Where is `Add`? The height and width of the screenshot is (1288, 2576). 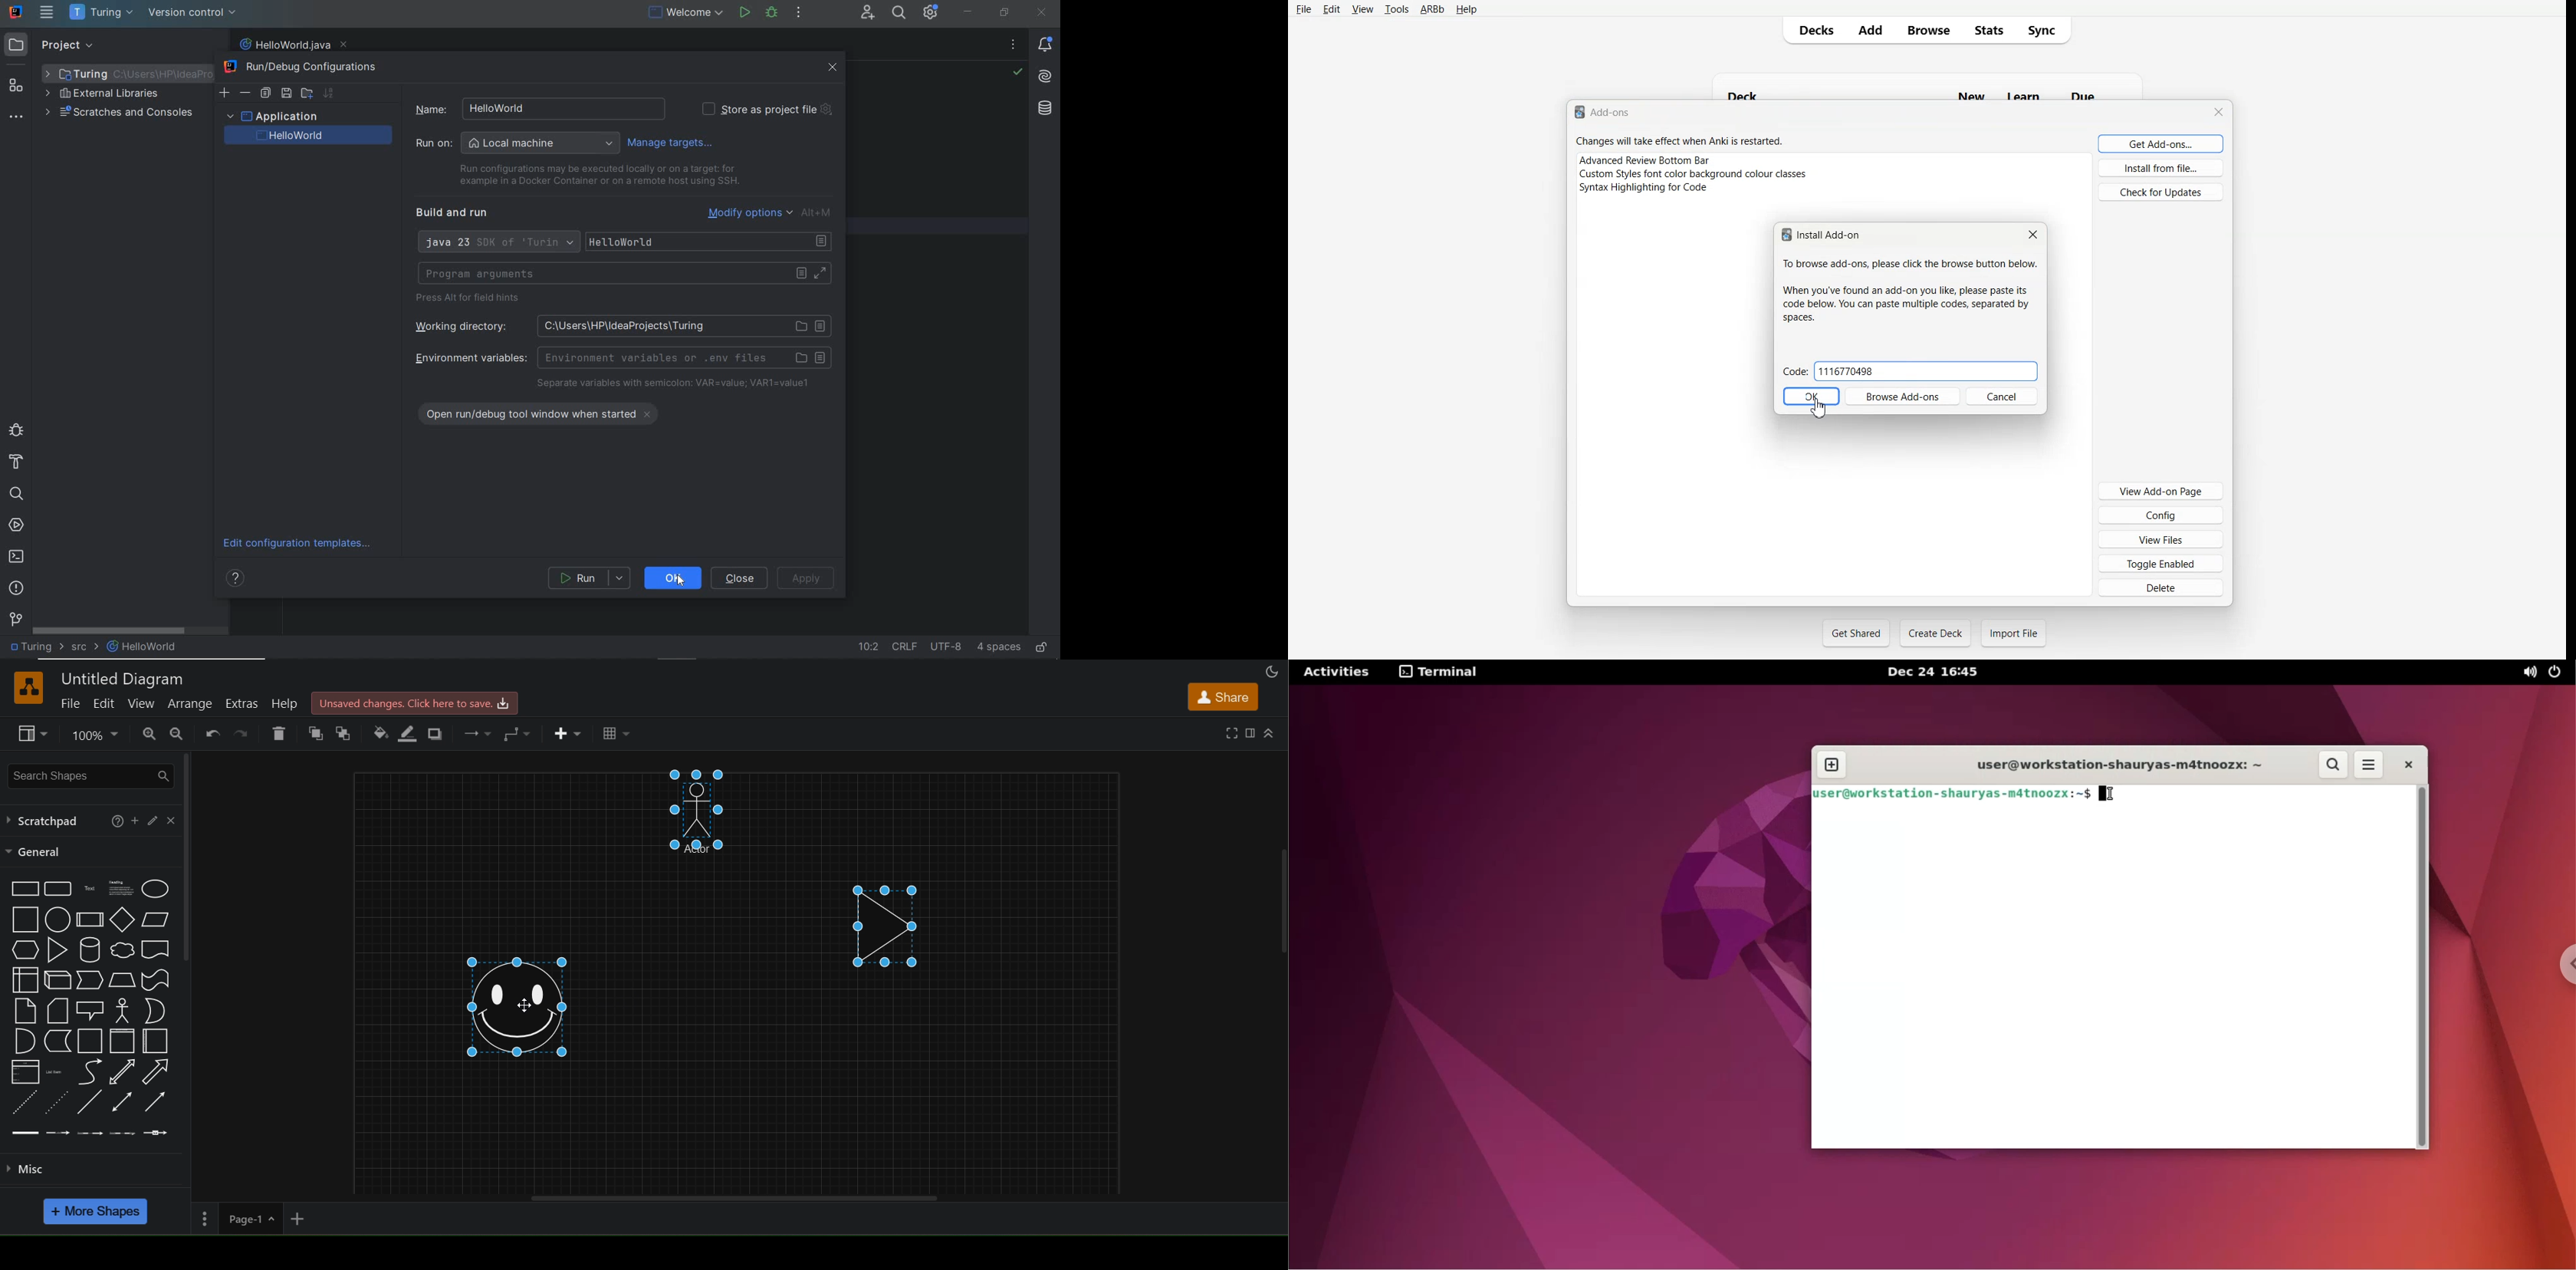
Add is located at coordinates (1870, 30).